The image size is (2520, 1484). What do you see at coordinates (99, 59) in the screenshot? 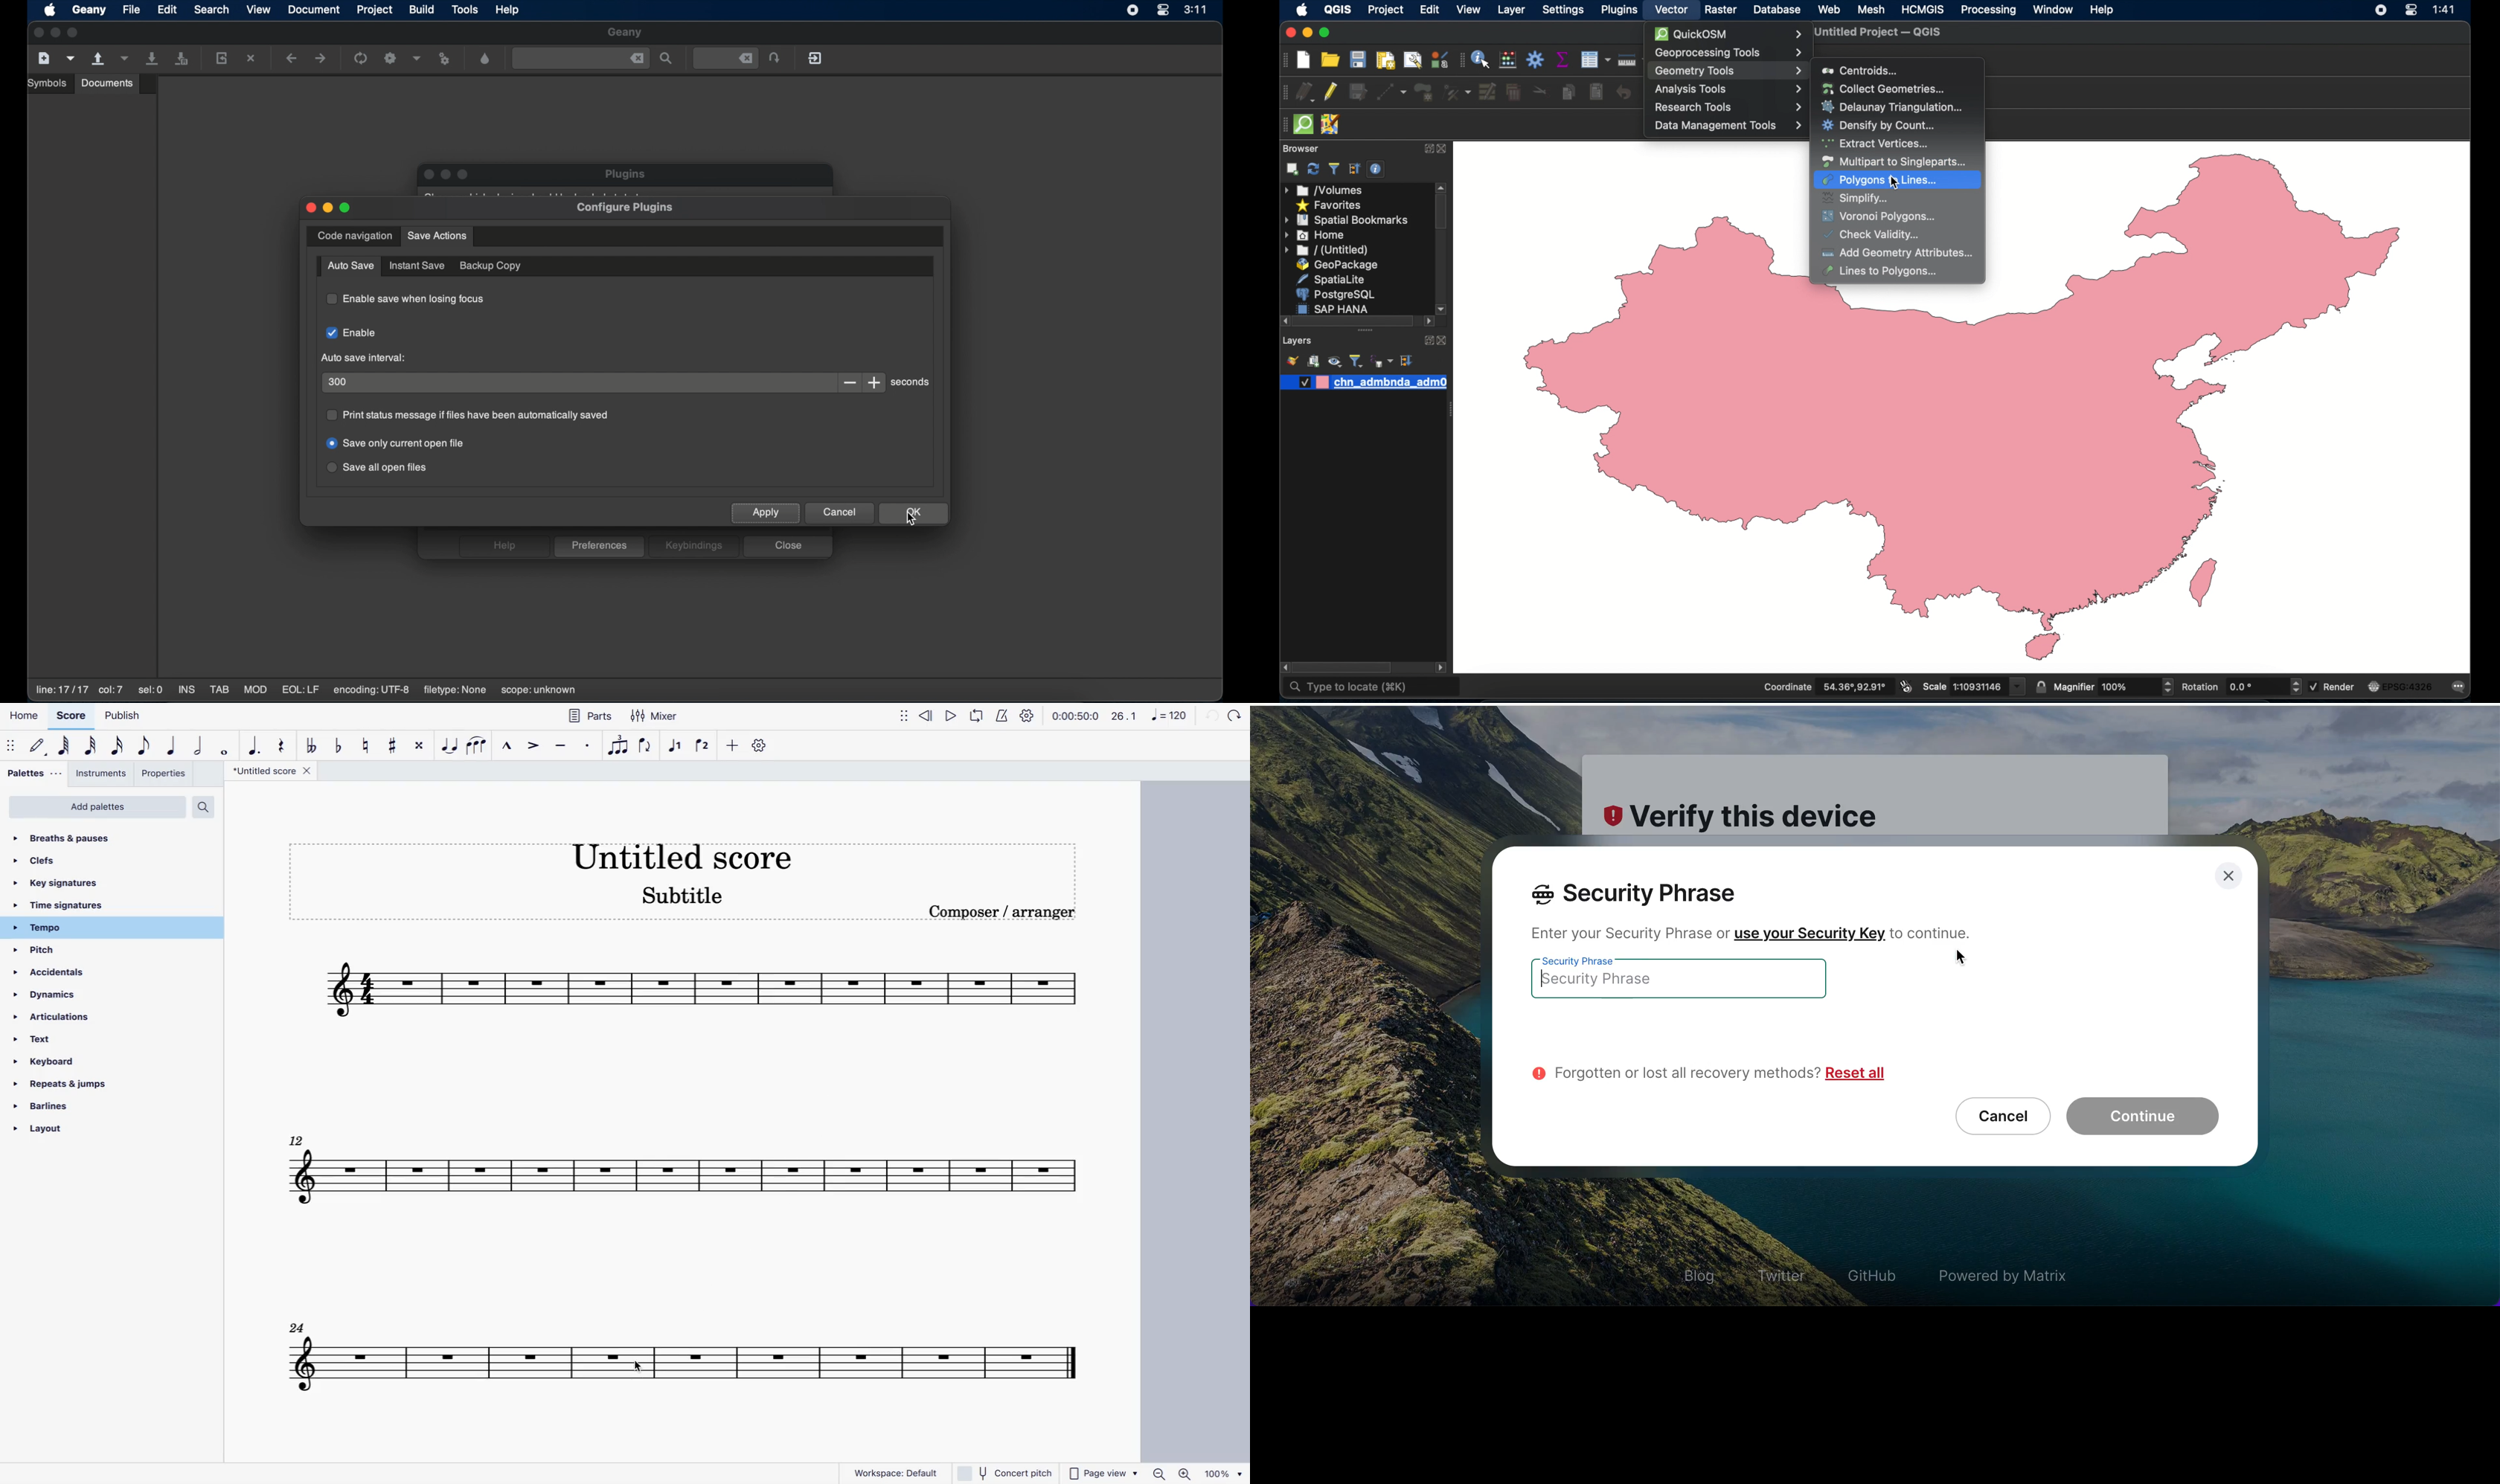
I see `open an existing file` at bounding box center [99, 59].